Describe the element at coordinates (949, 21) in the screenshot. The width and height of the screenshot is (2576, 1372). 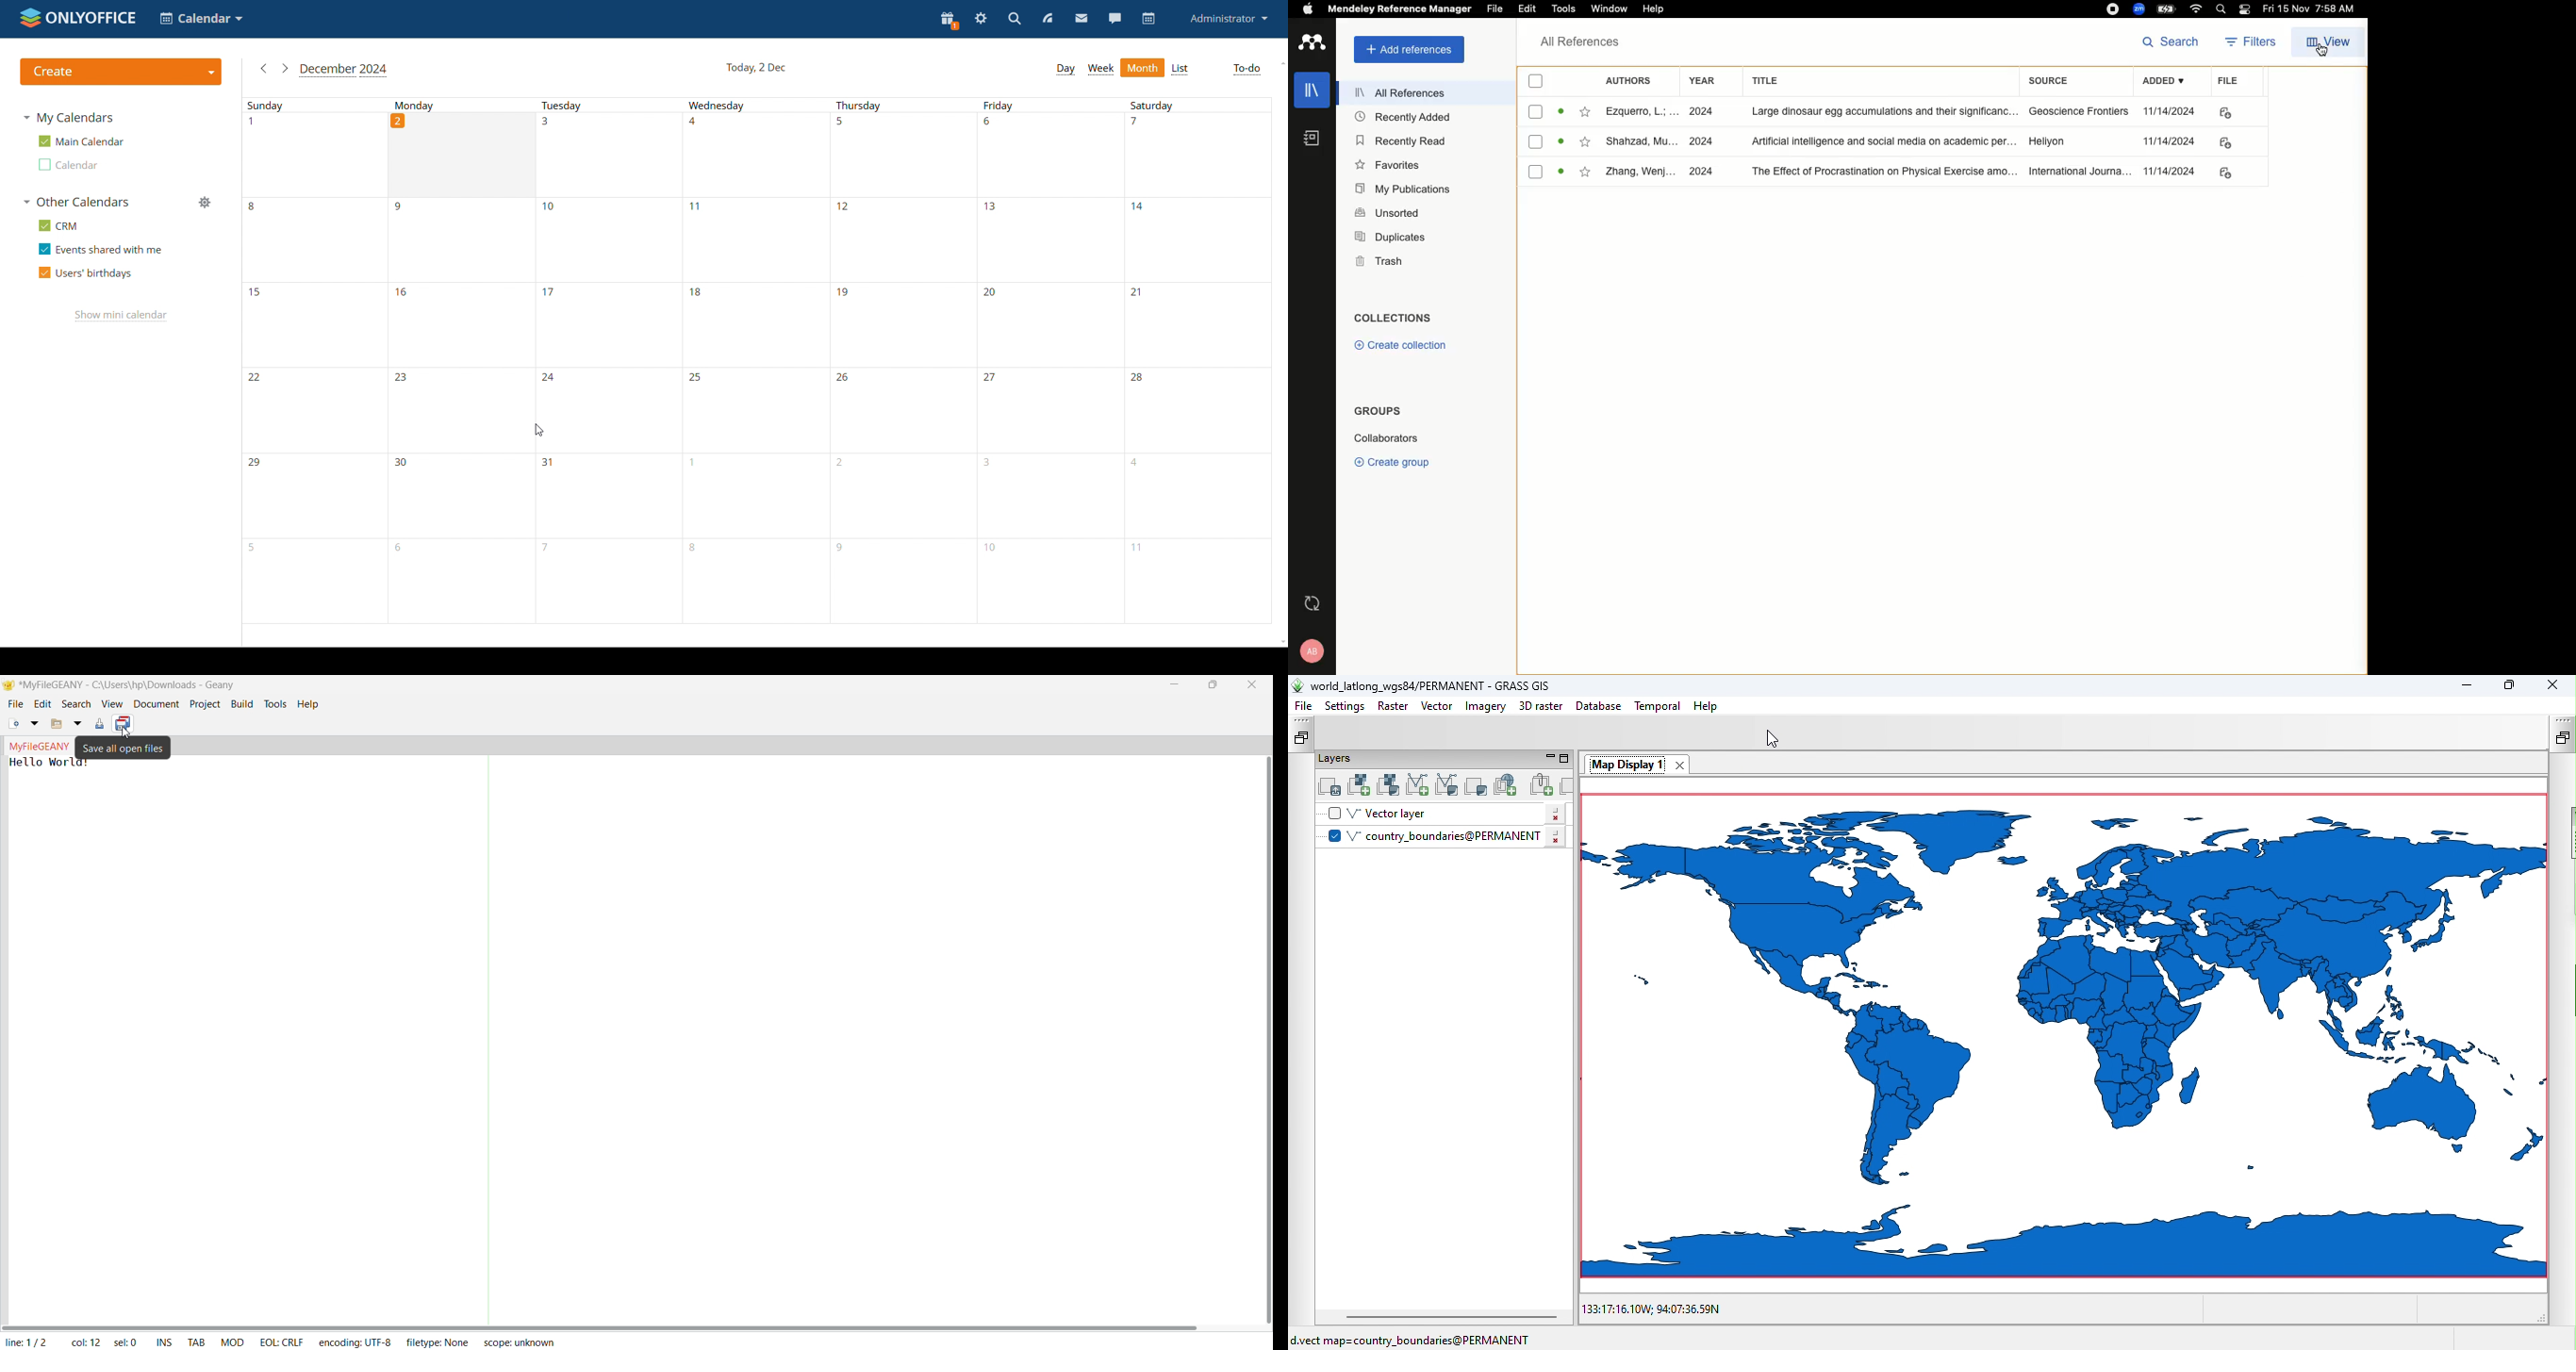
I see `present` at that location.